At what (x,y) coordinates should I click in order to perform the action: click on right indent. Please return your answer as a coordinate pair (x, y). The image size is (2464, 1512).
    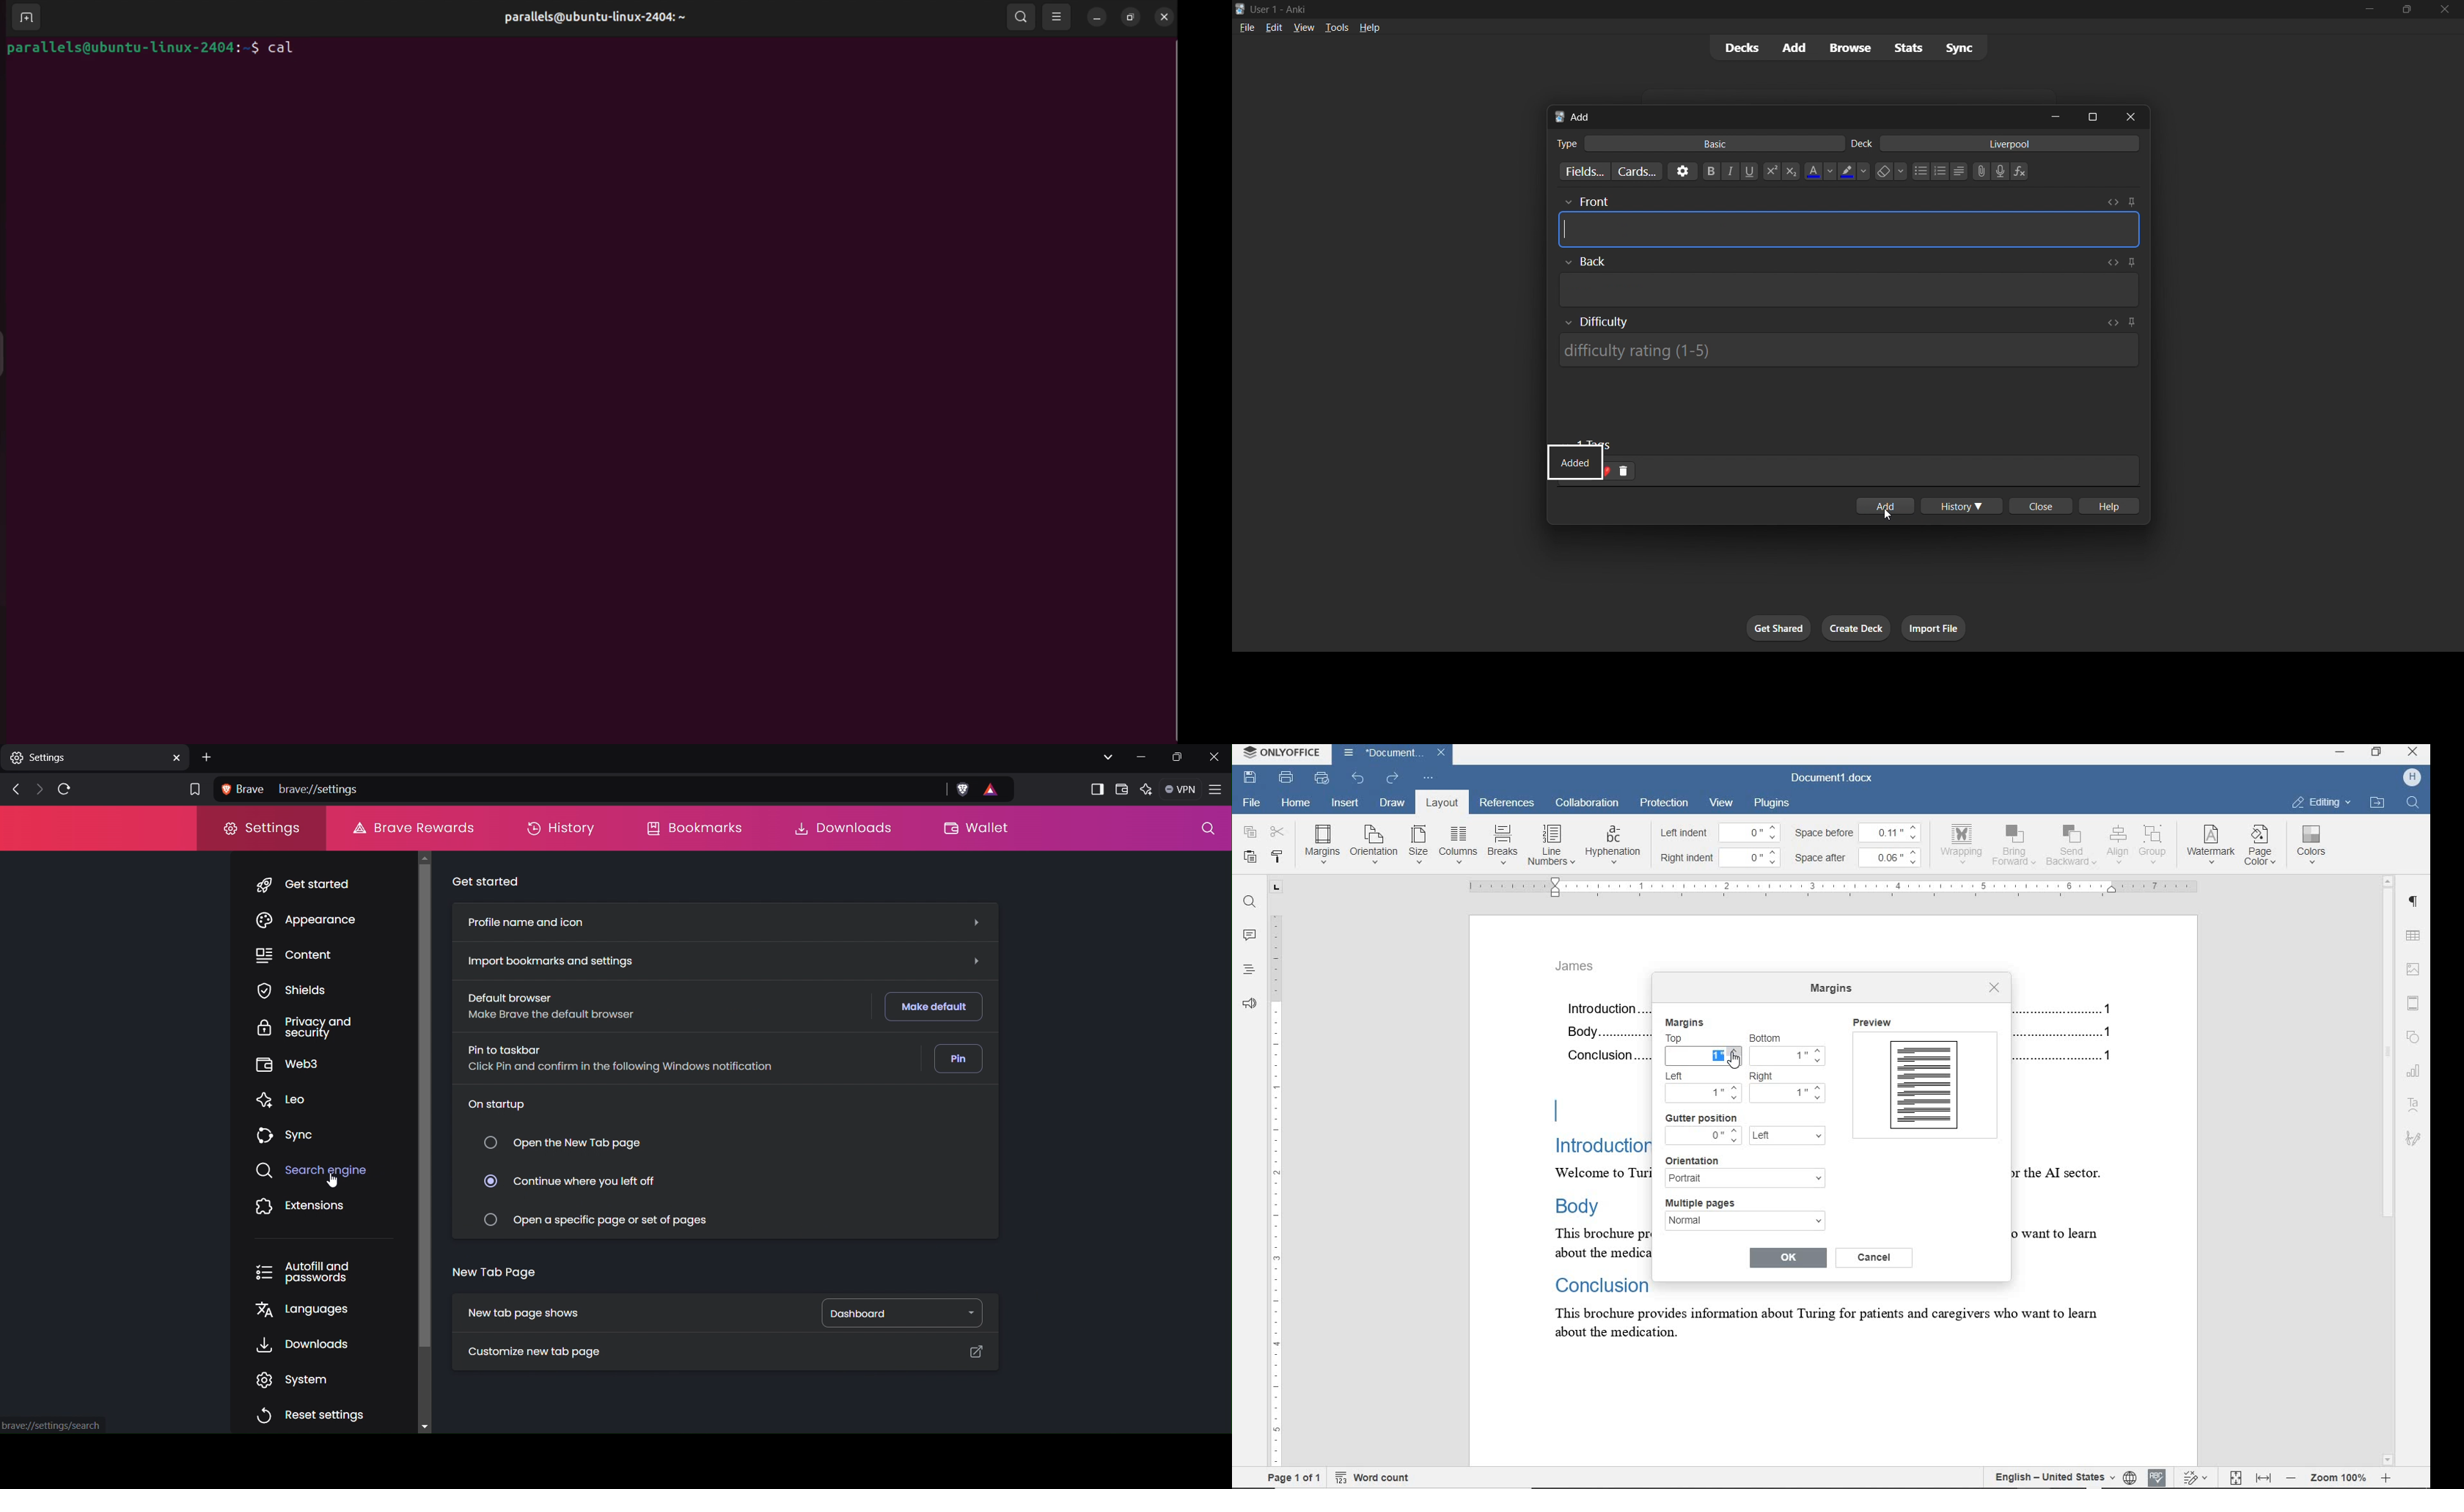
    Looking at the image, I should click on (1687, 858).